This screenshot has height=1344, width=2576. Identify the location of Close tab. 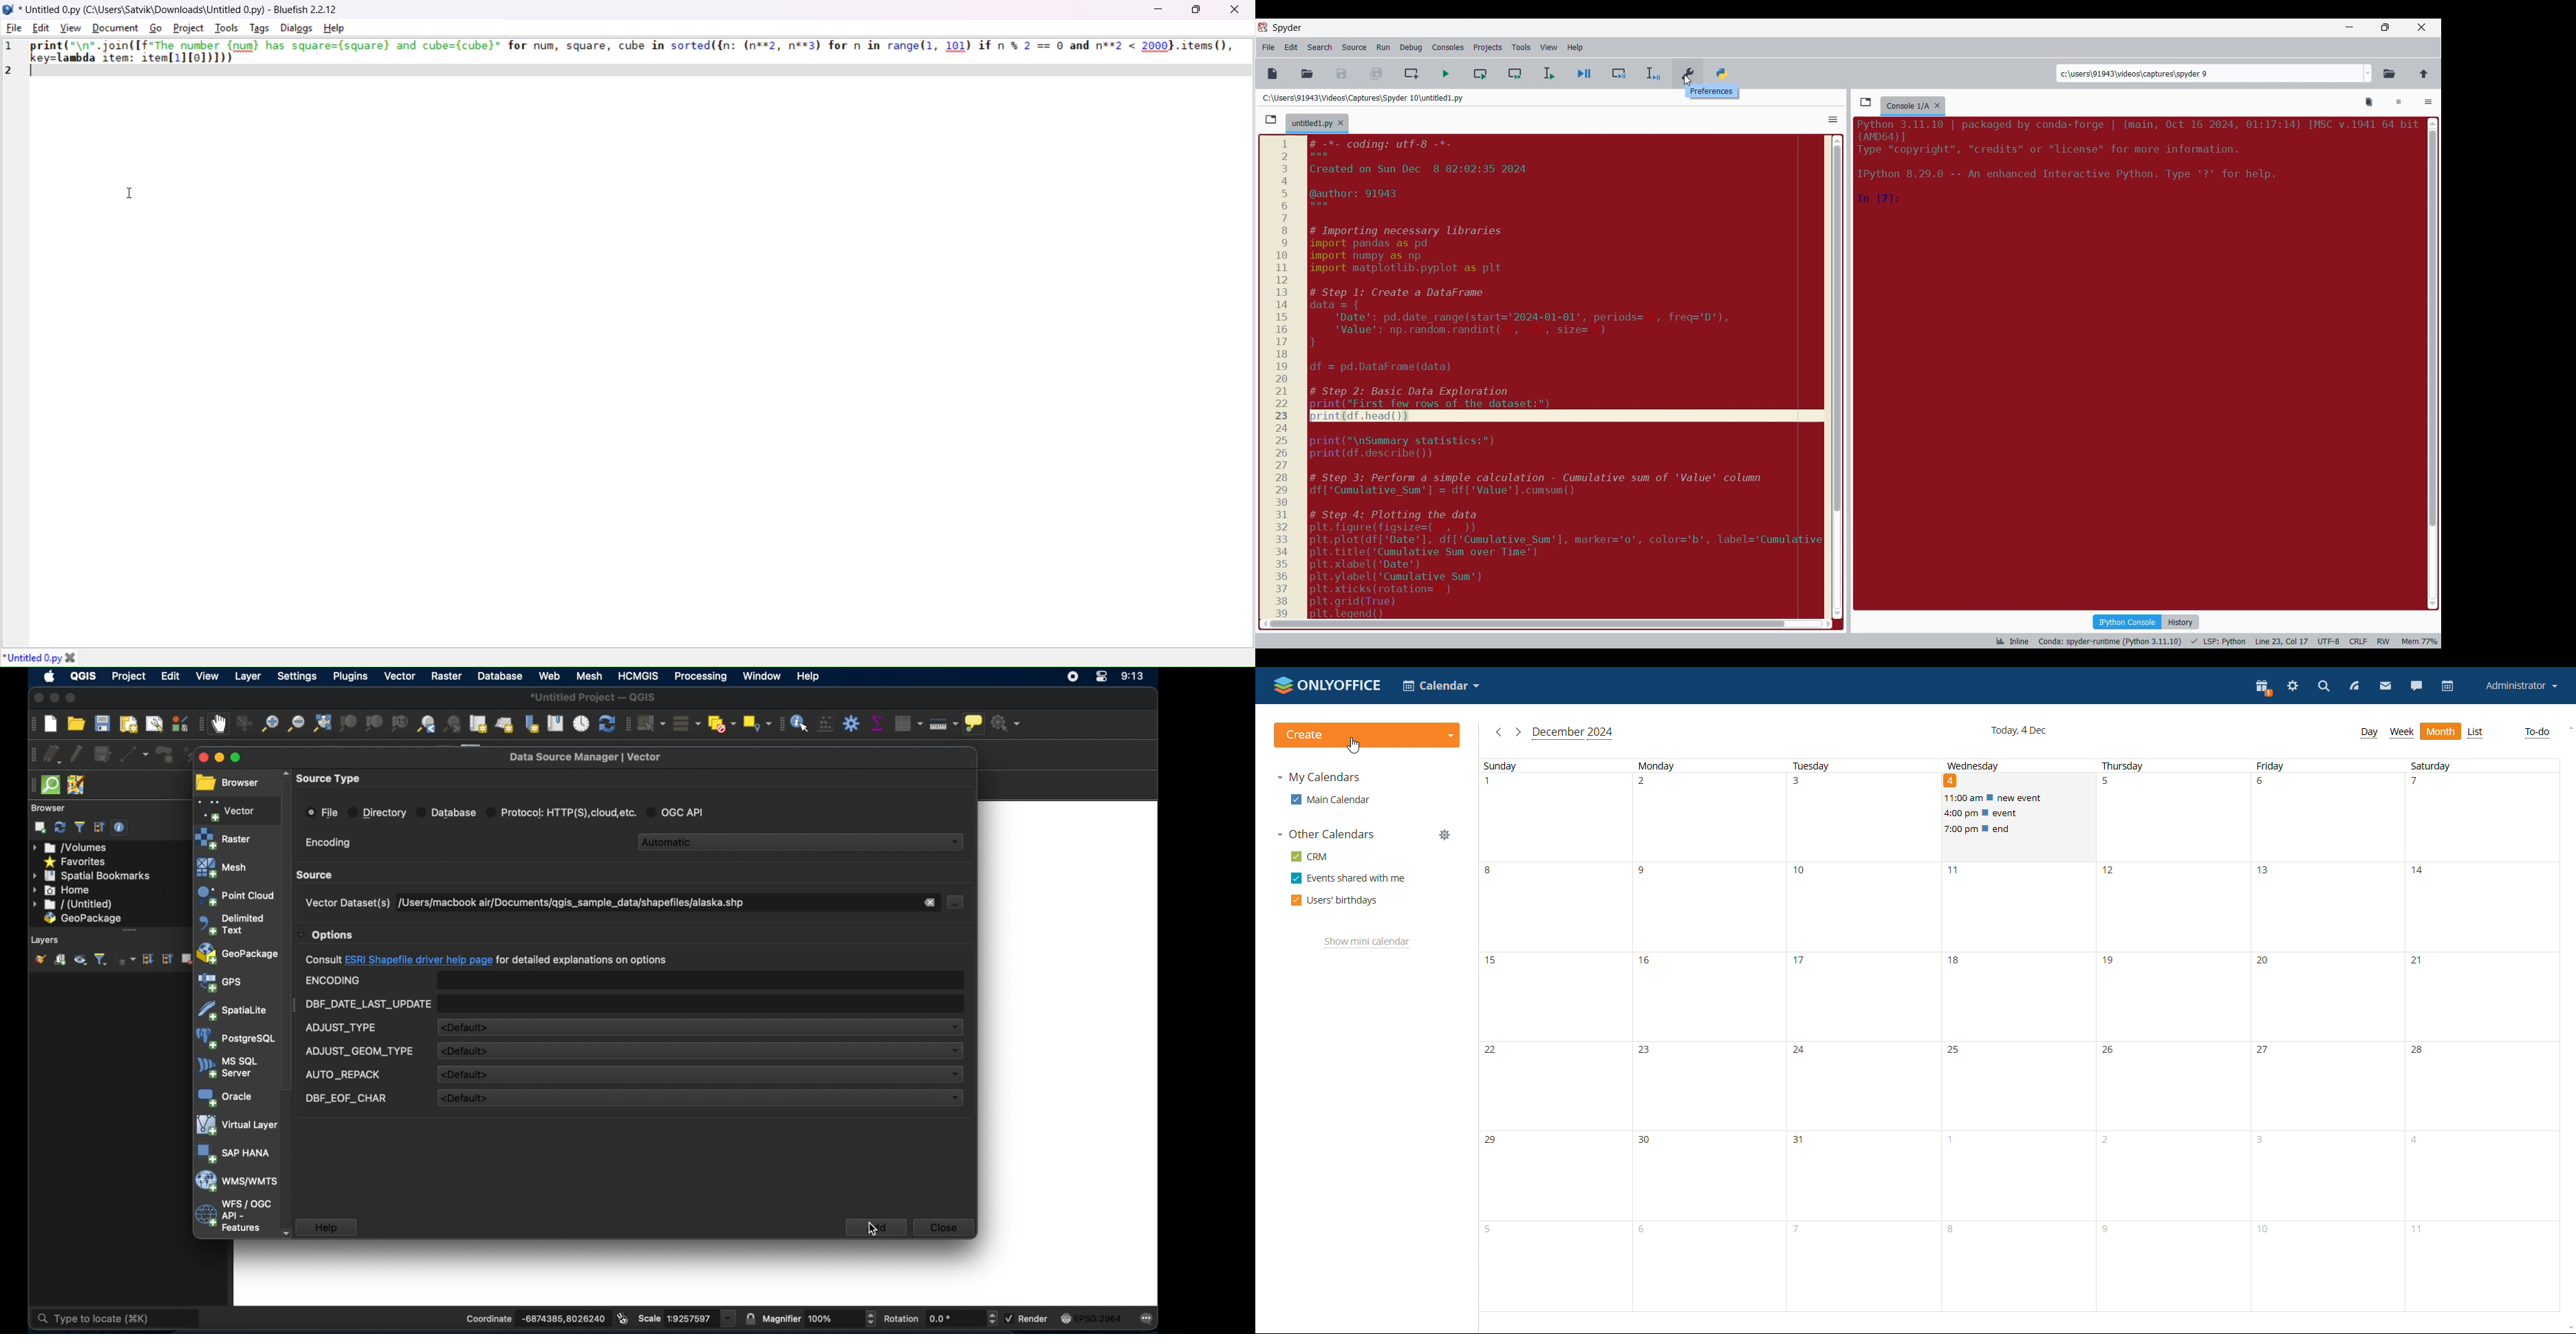
(1341, 123).